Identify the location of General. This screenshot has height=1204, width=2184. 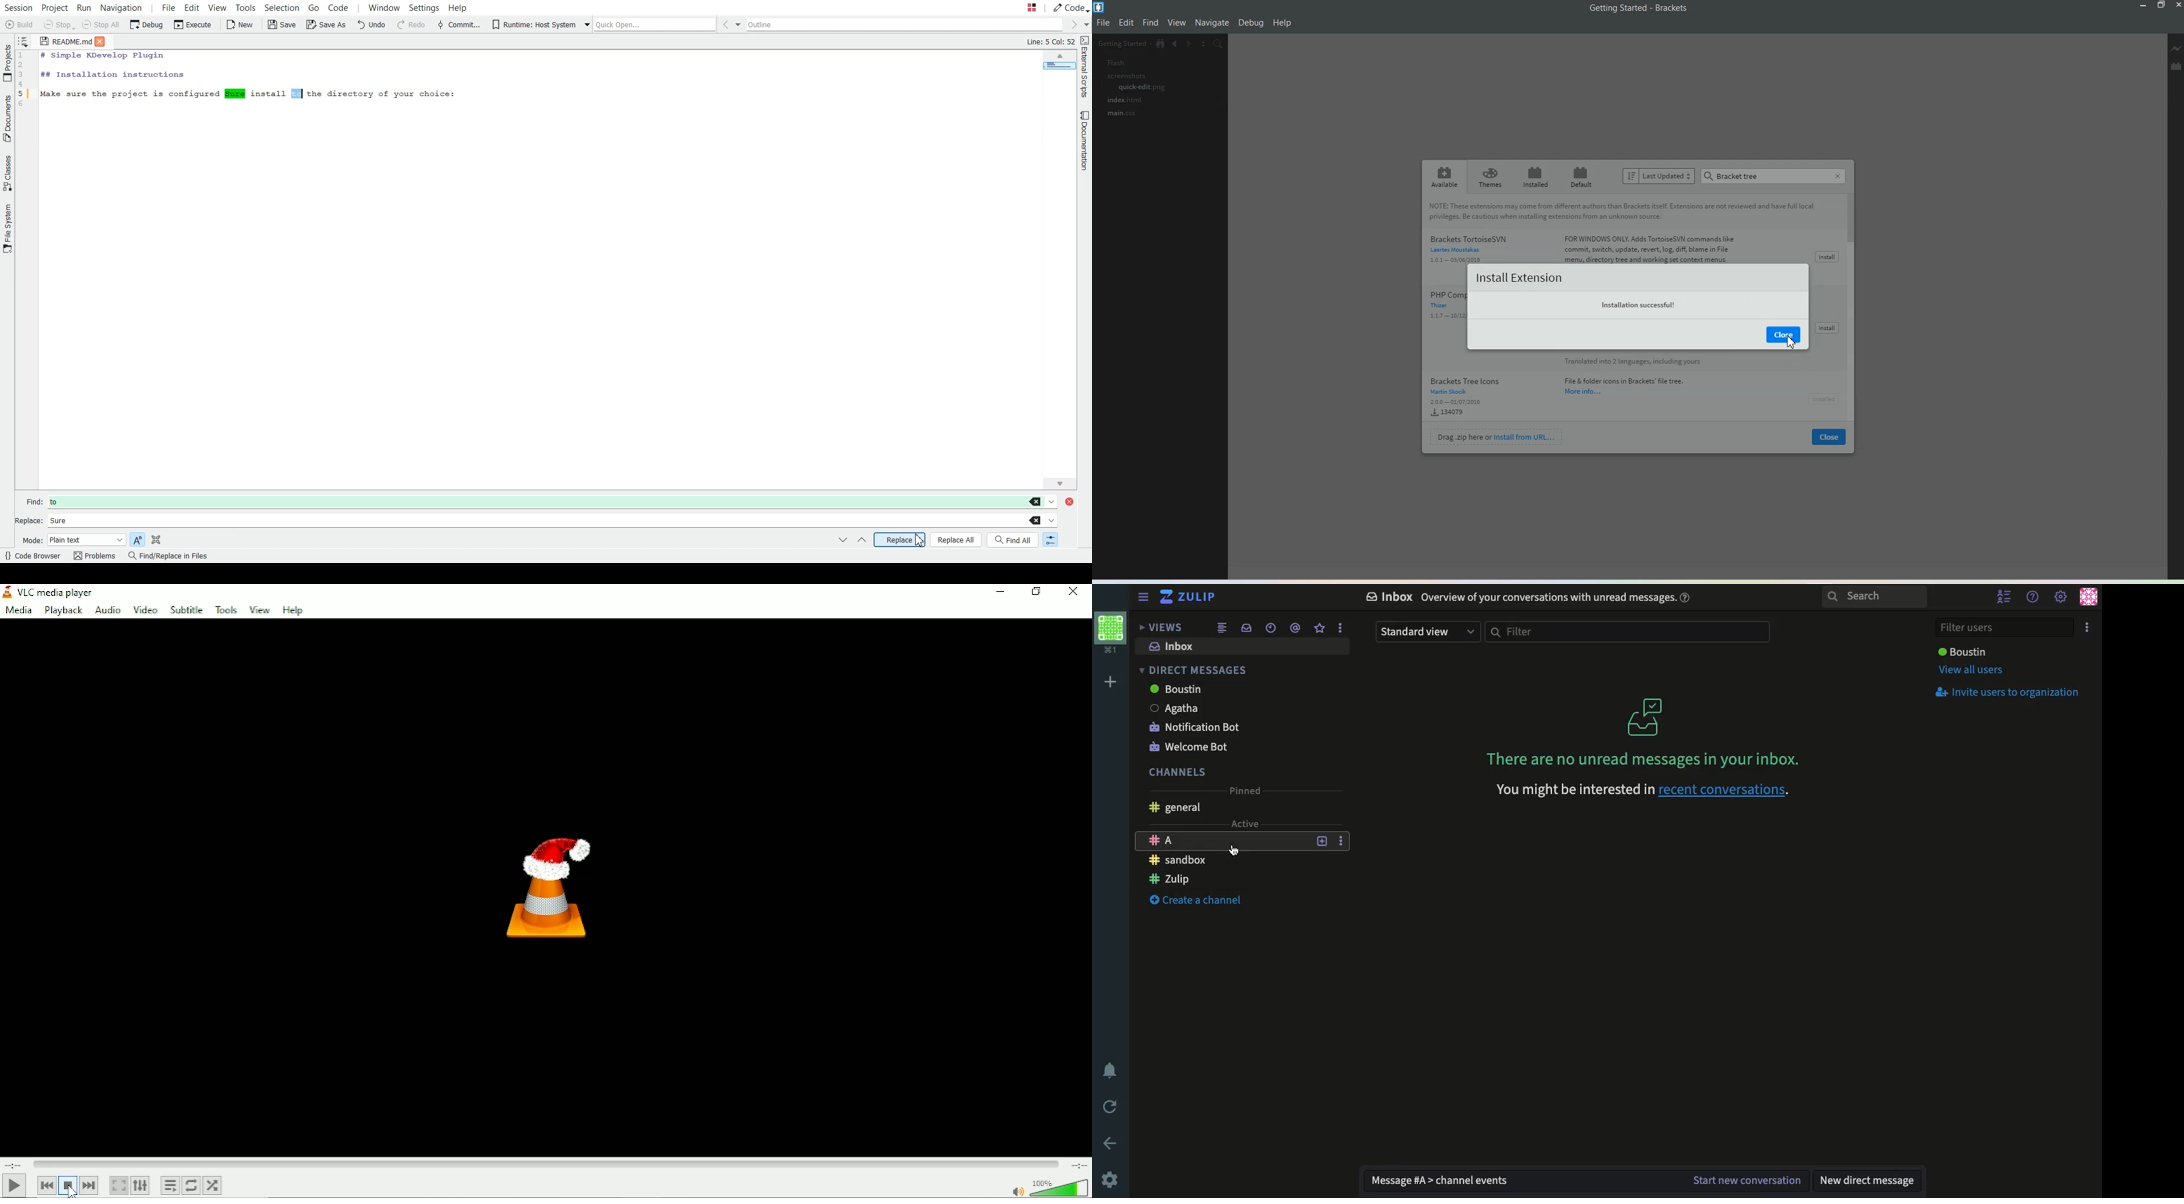
(1178, 807).